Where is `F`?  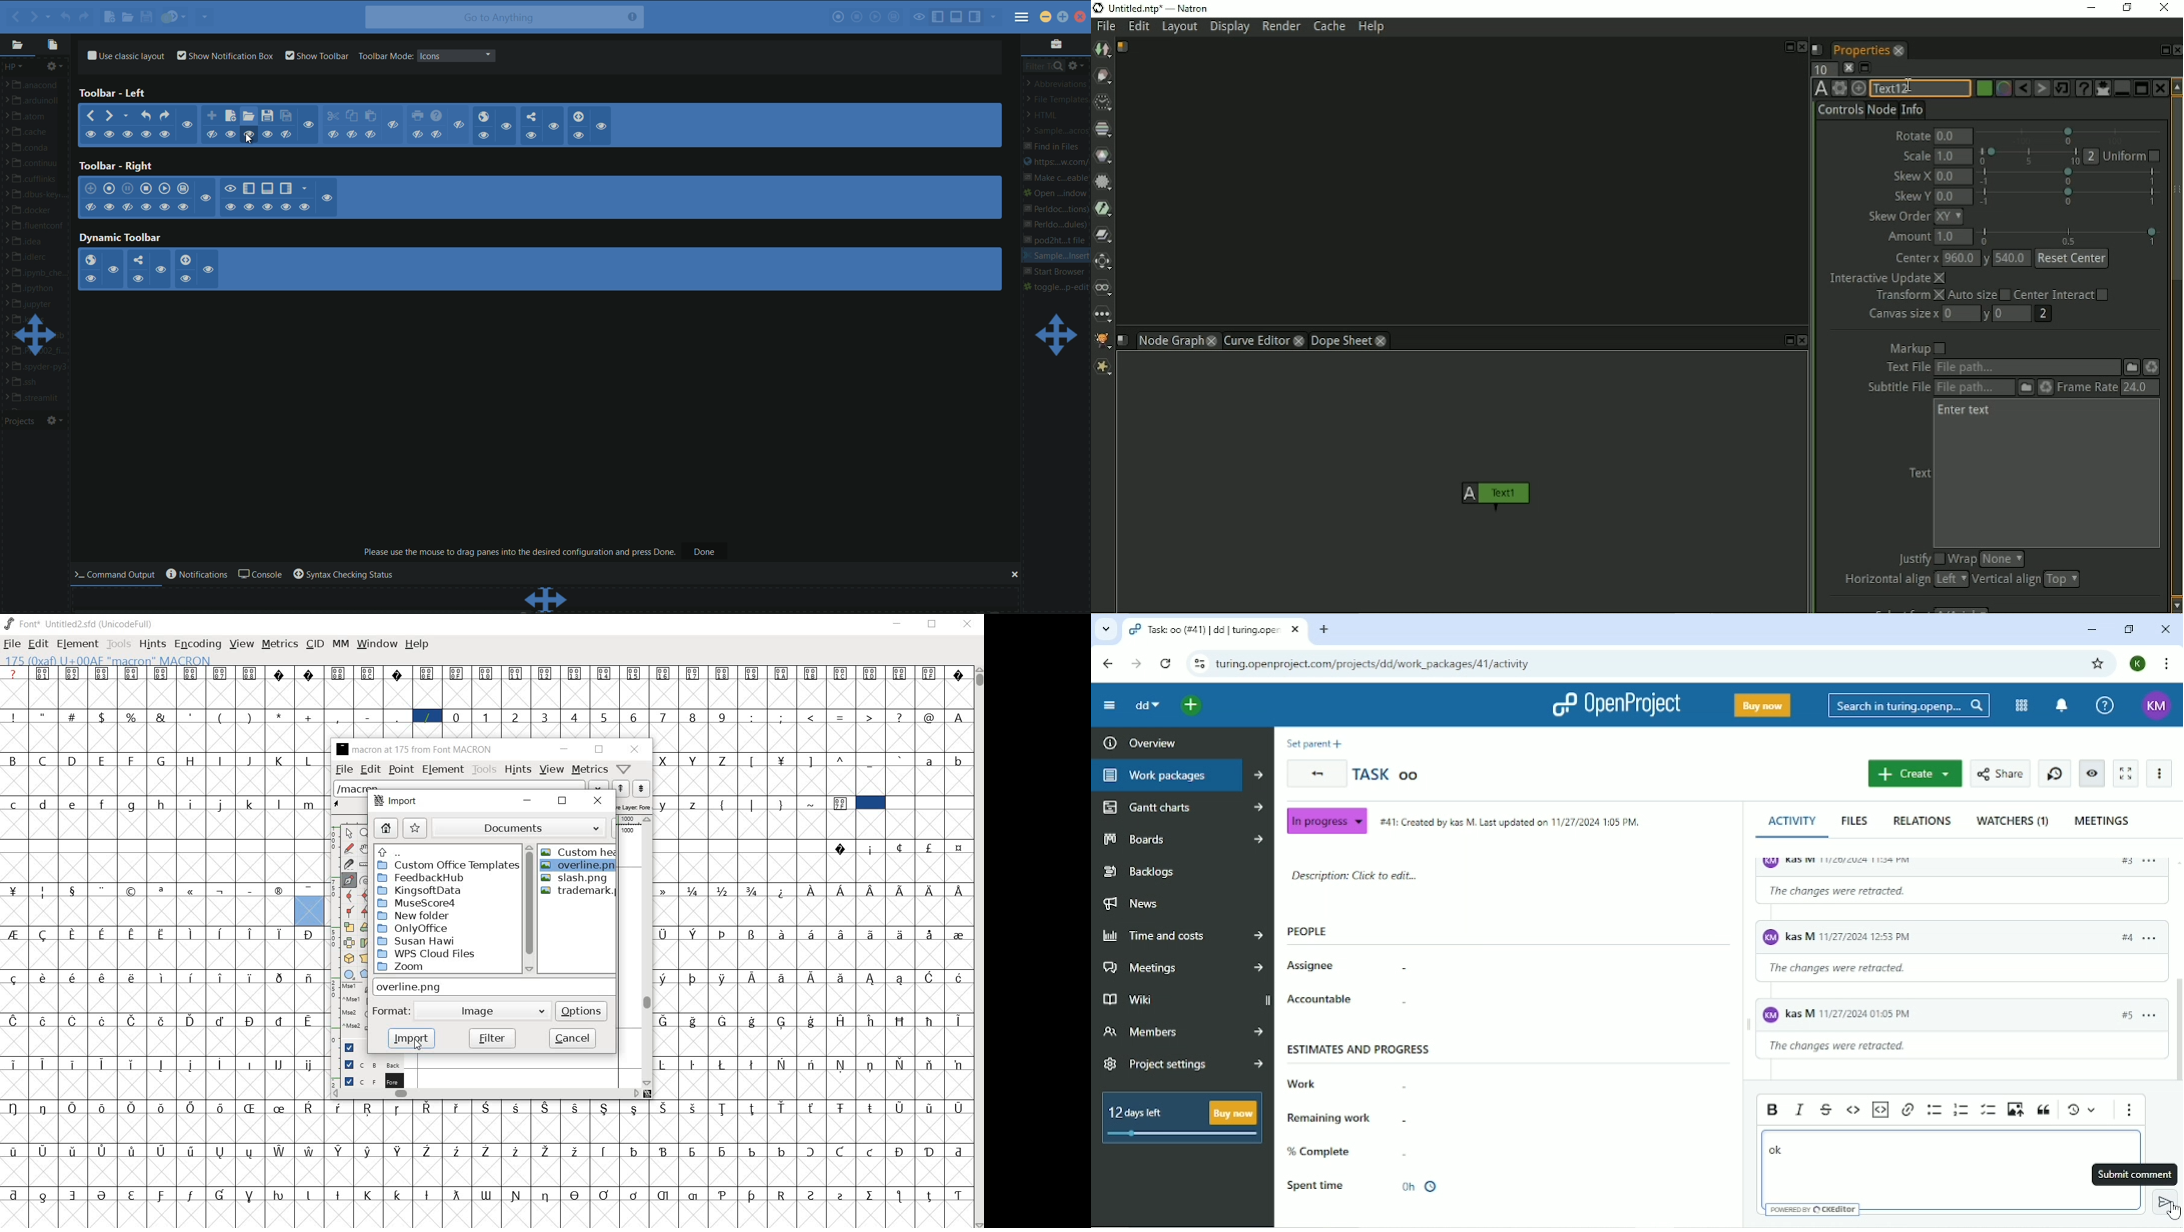 F is located at coordinates (133, 760).